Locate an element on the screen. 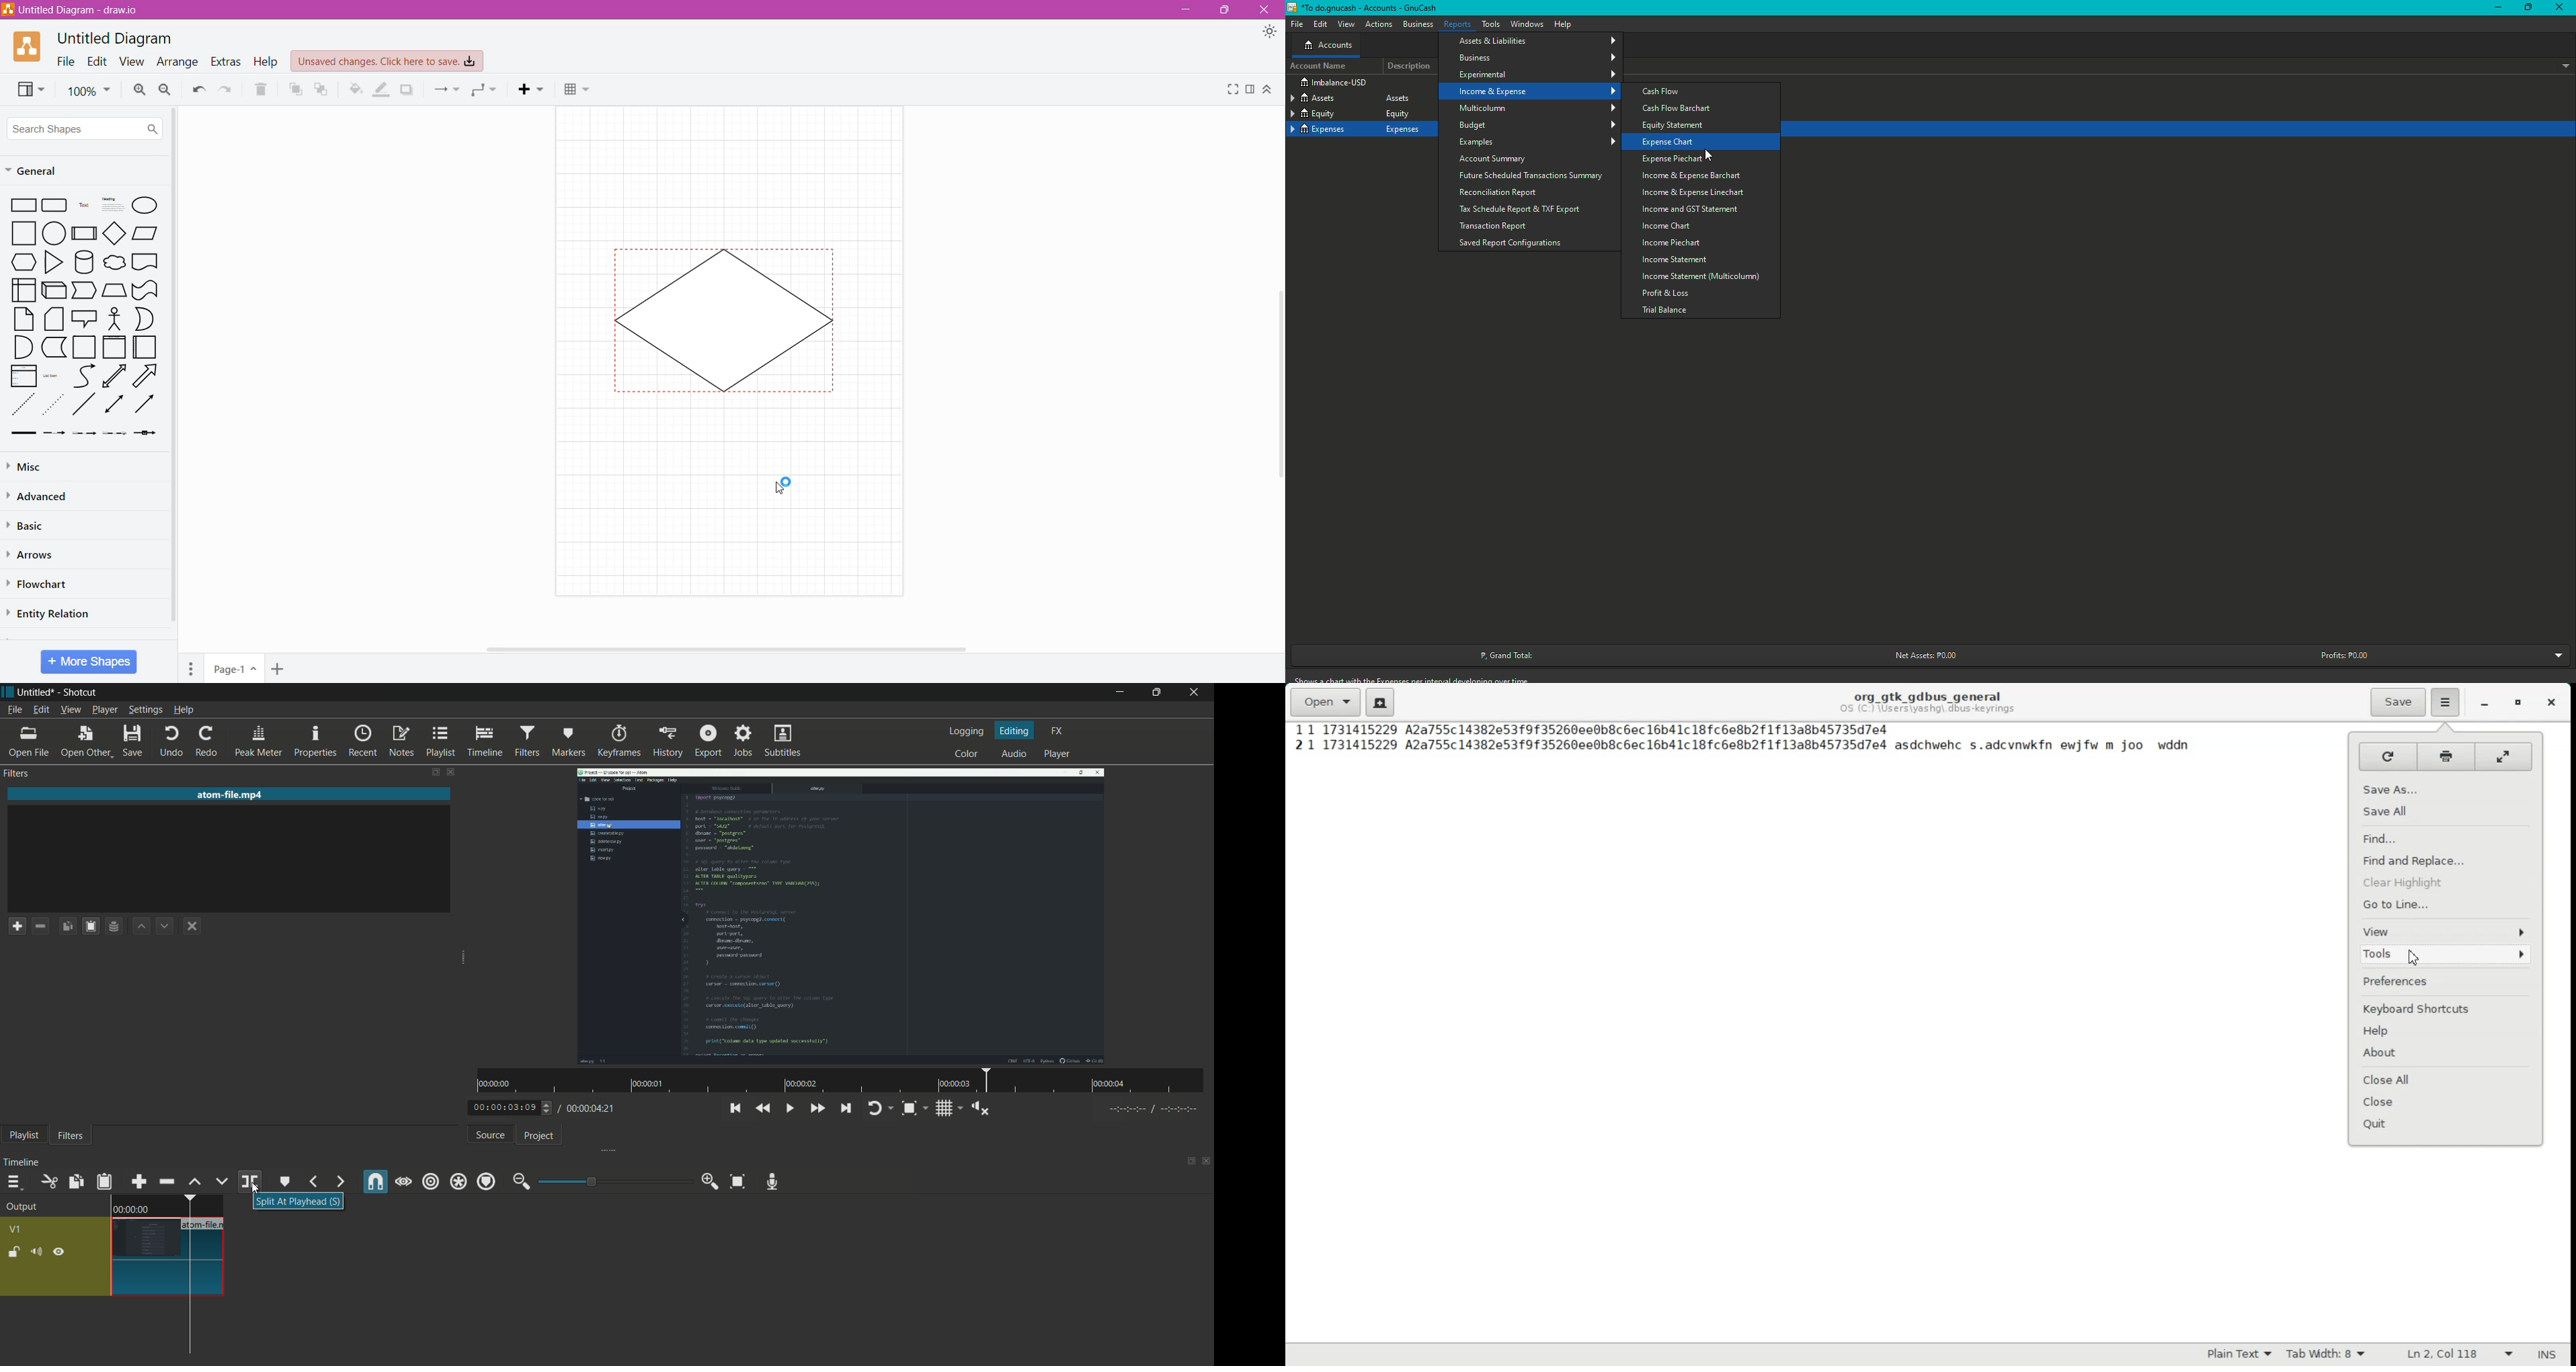 The width and height of the screenshot is (2576, 1372). Refresh is located at coordinates (2388, 757).